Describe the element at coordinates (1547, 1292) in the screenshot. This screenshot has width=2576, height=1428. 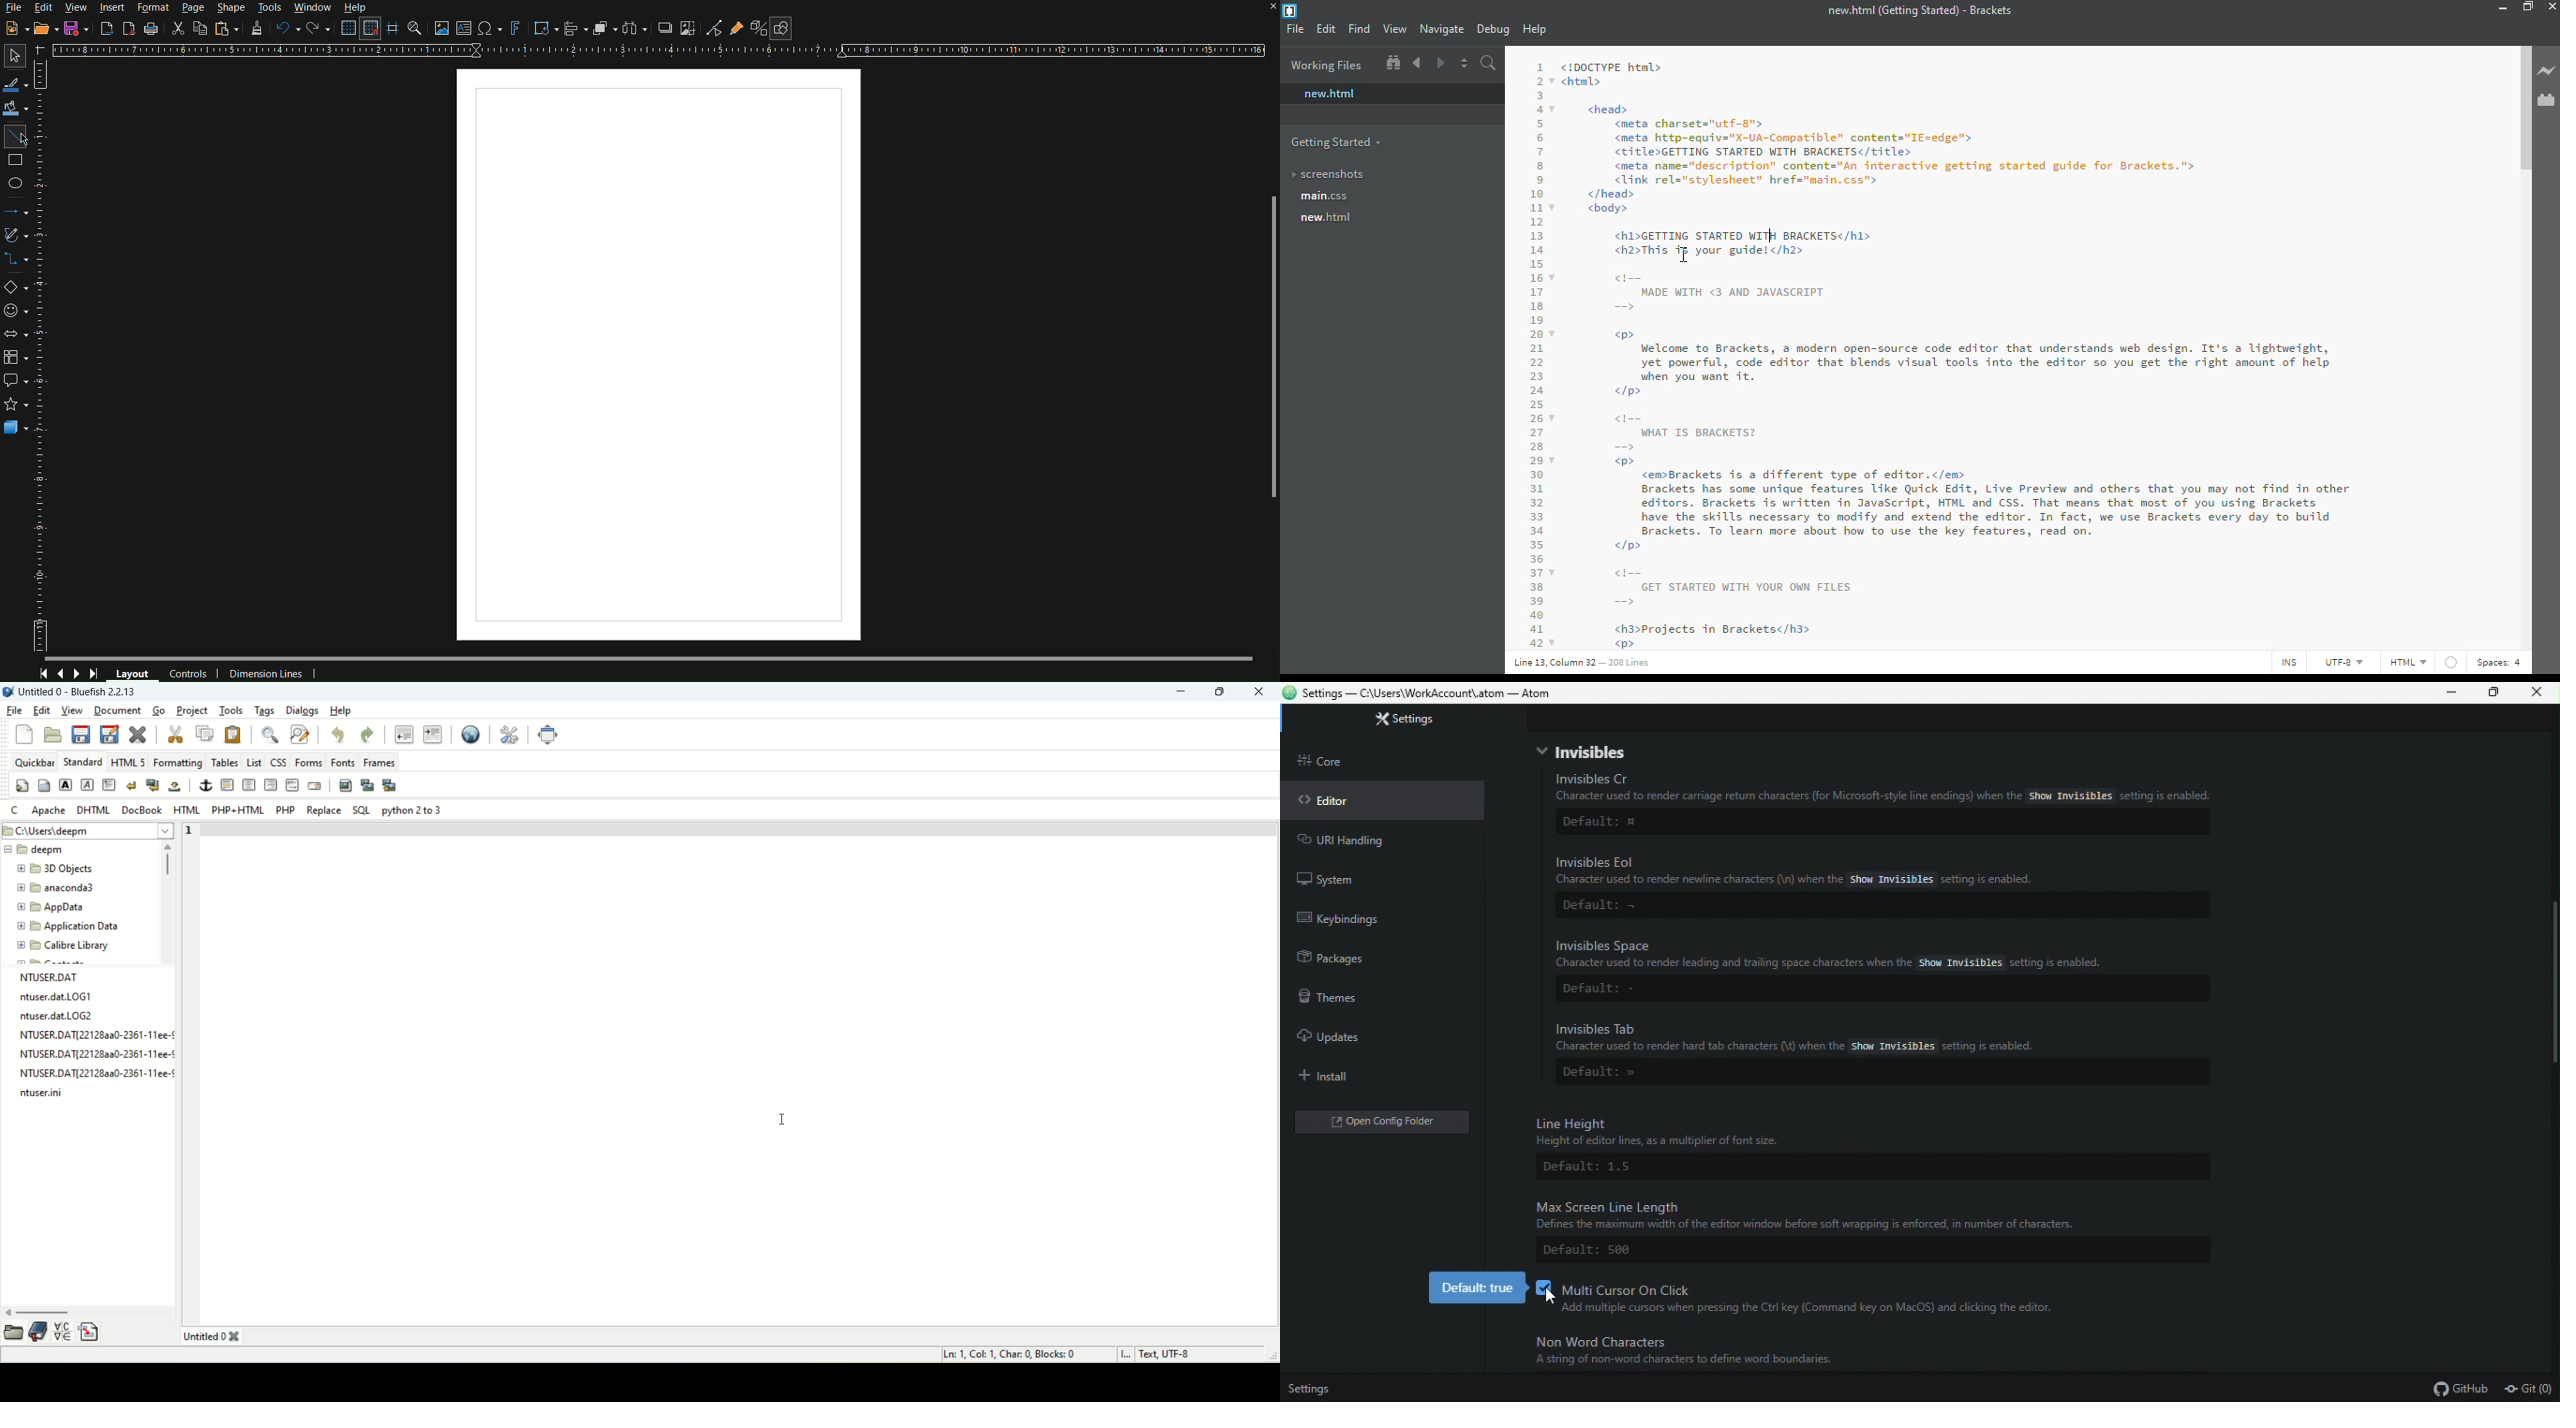
I see `cursor` at that location.